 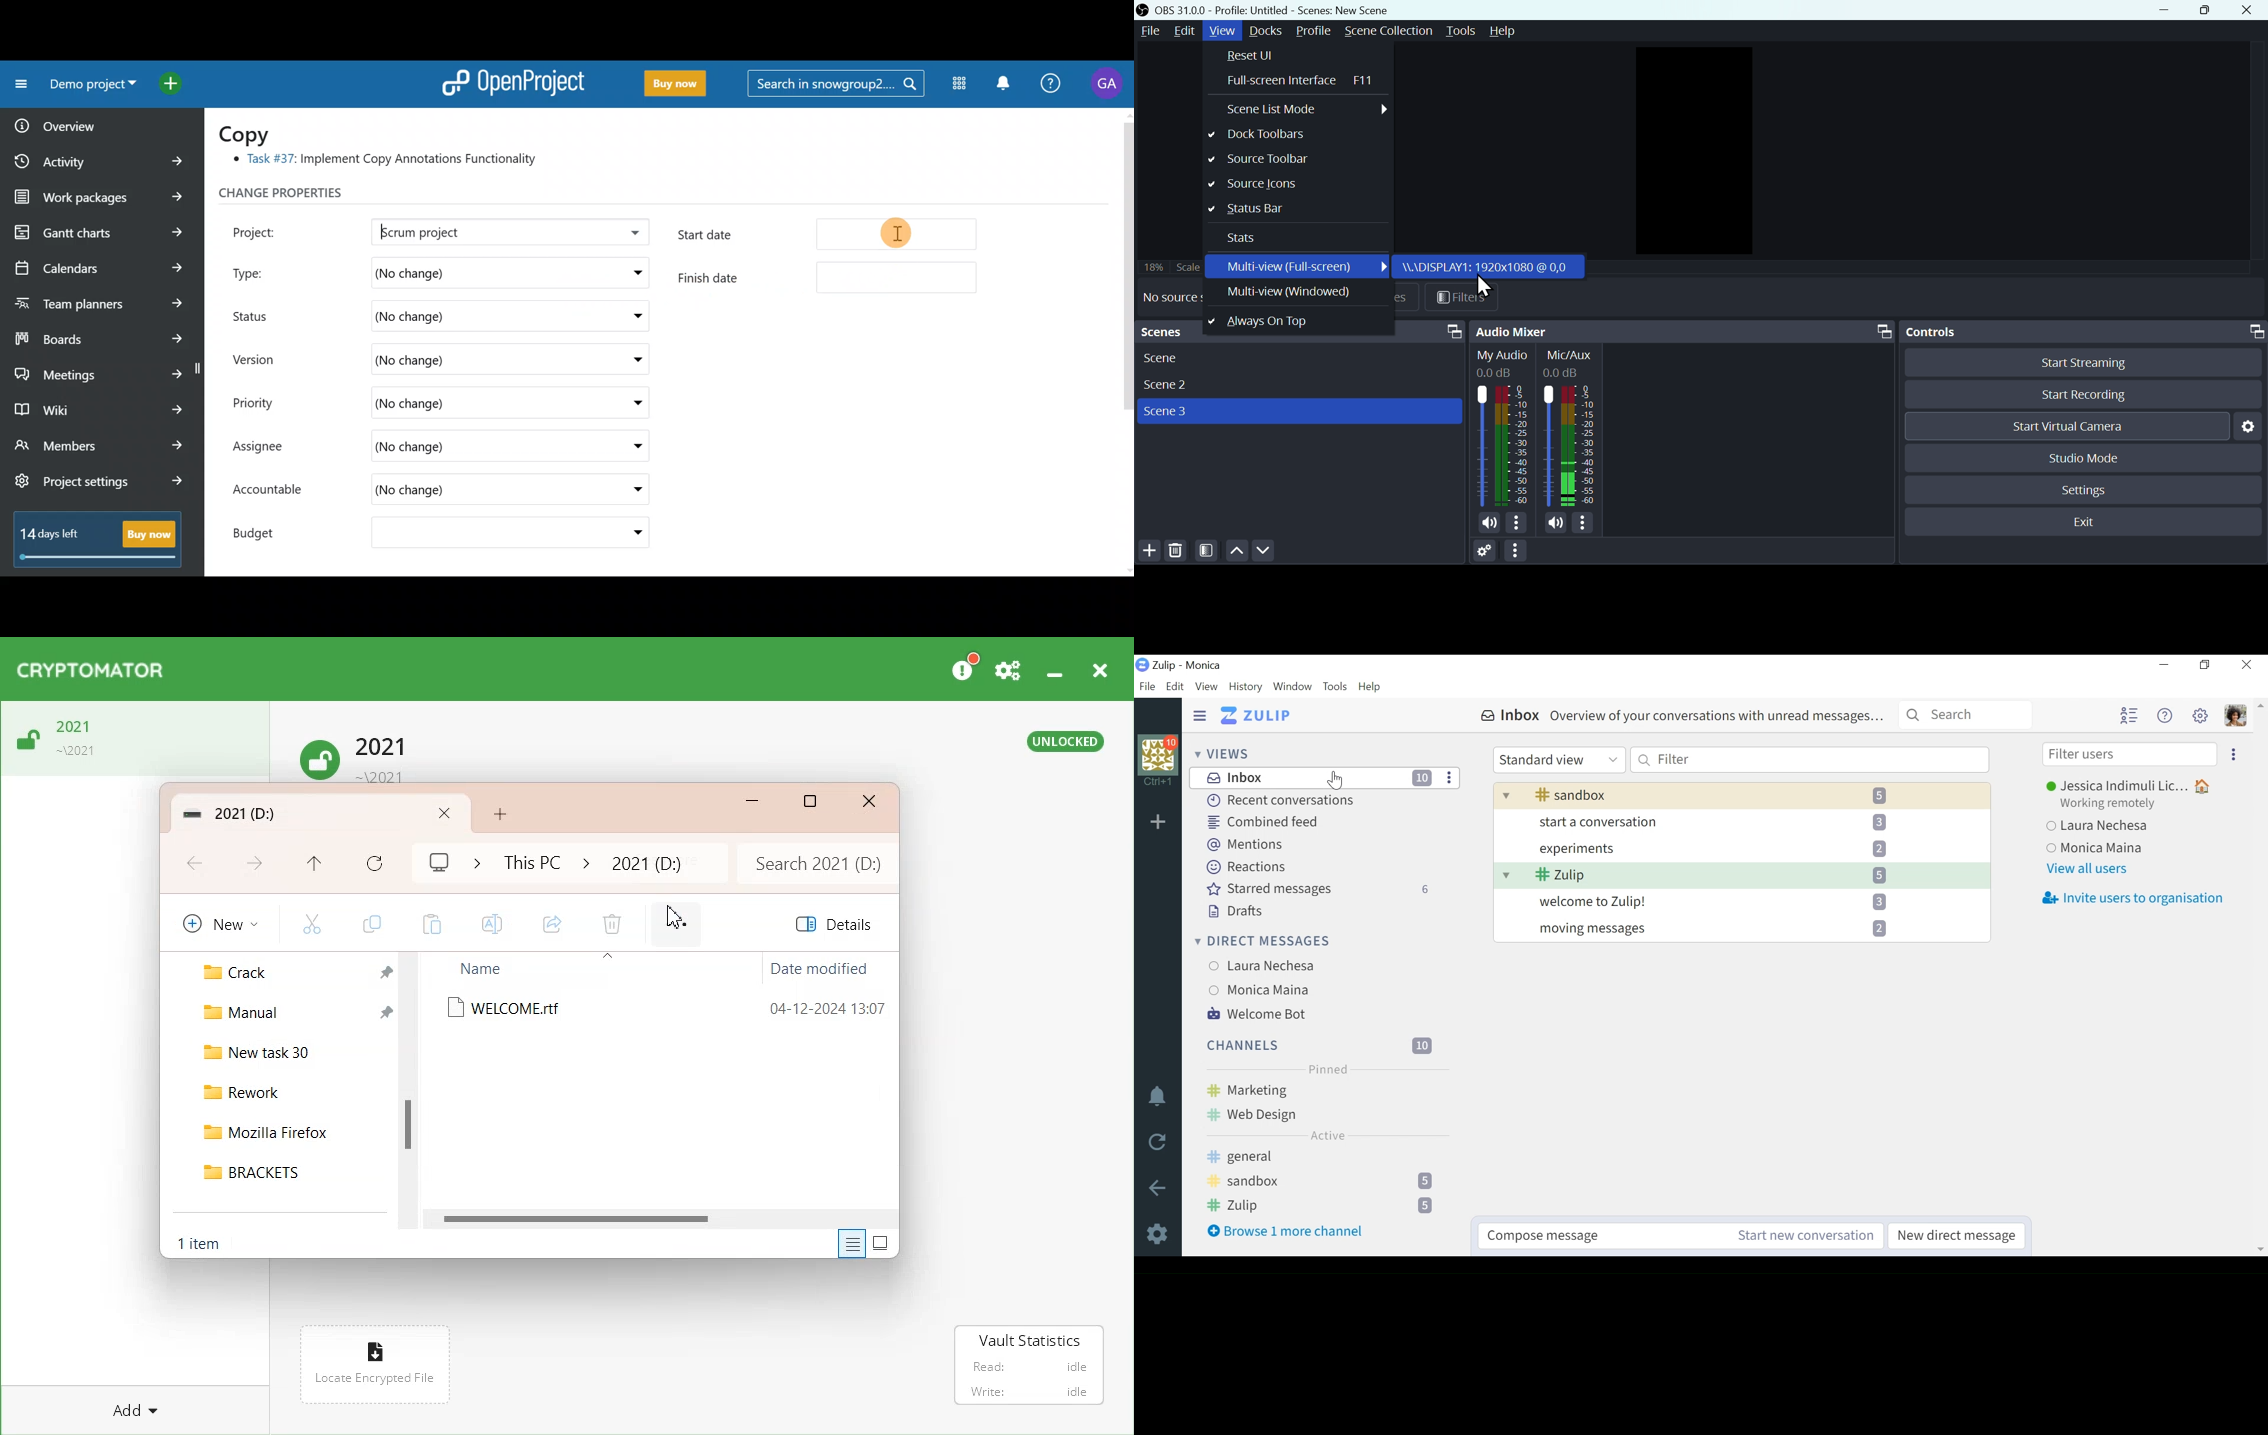 I want to click on Source toolbar, so click(x=1293, y=159).